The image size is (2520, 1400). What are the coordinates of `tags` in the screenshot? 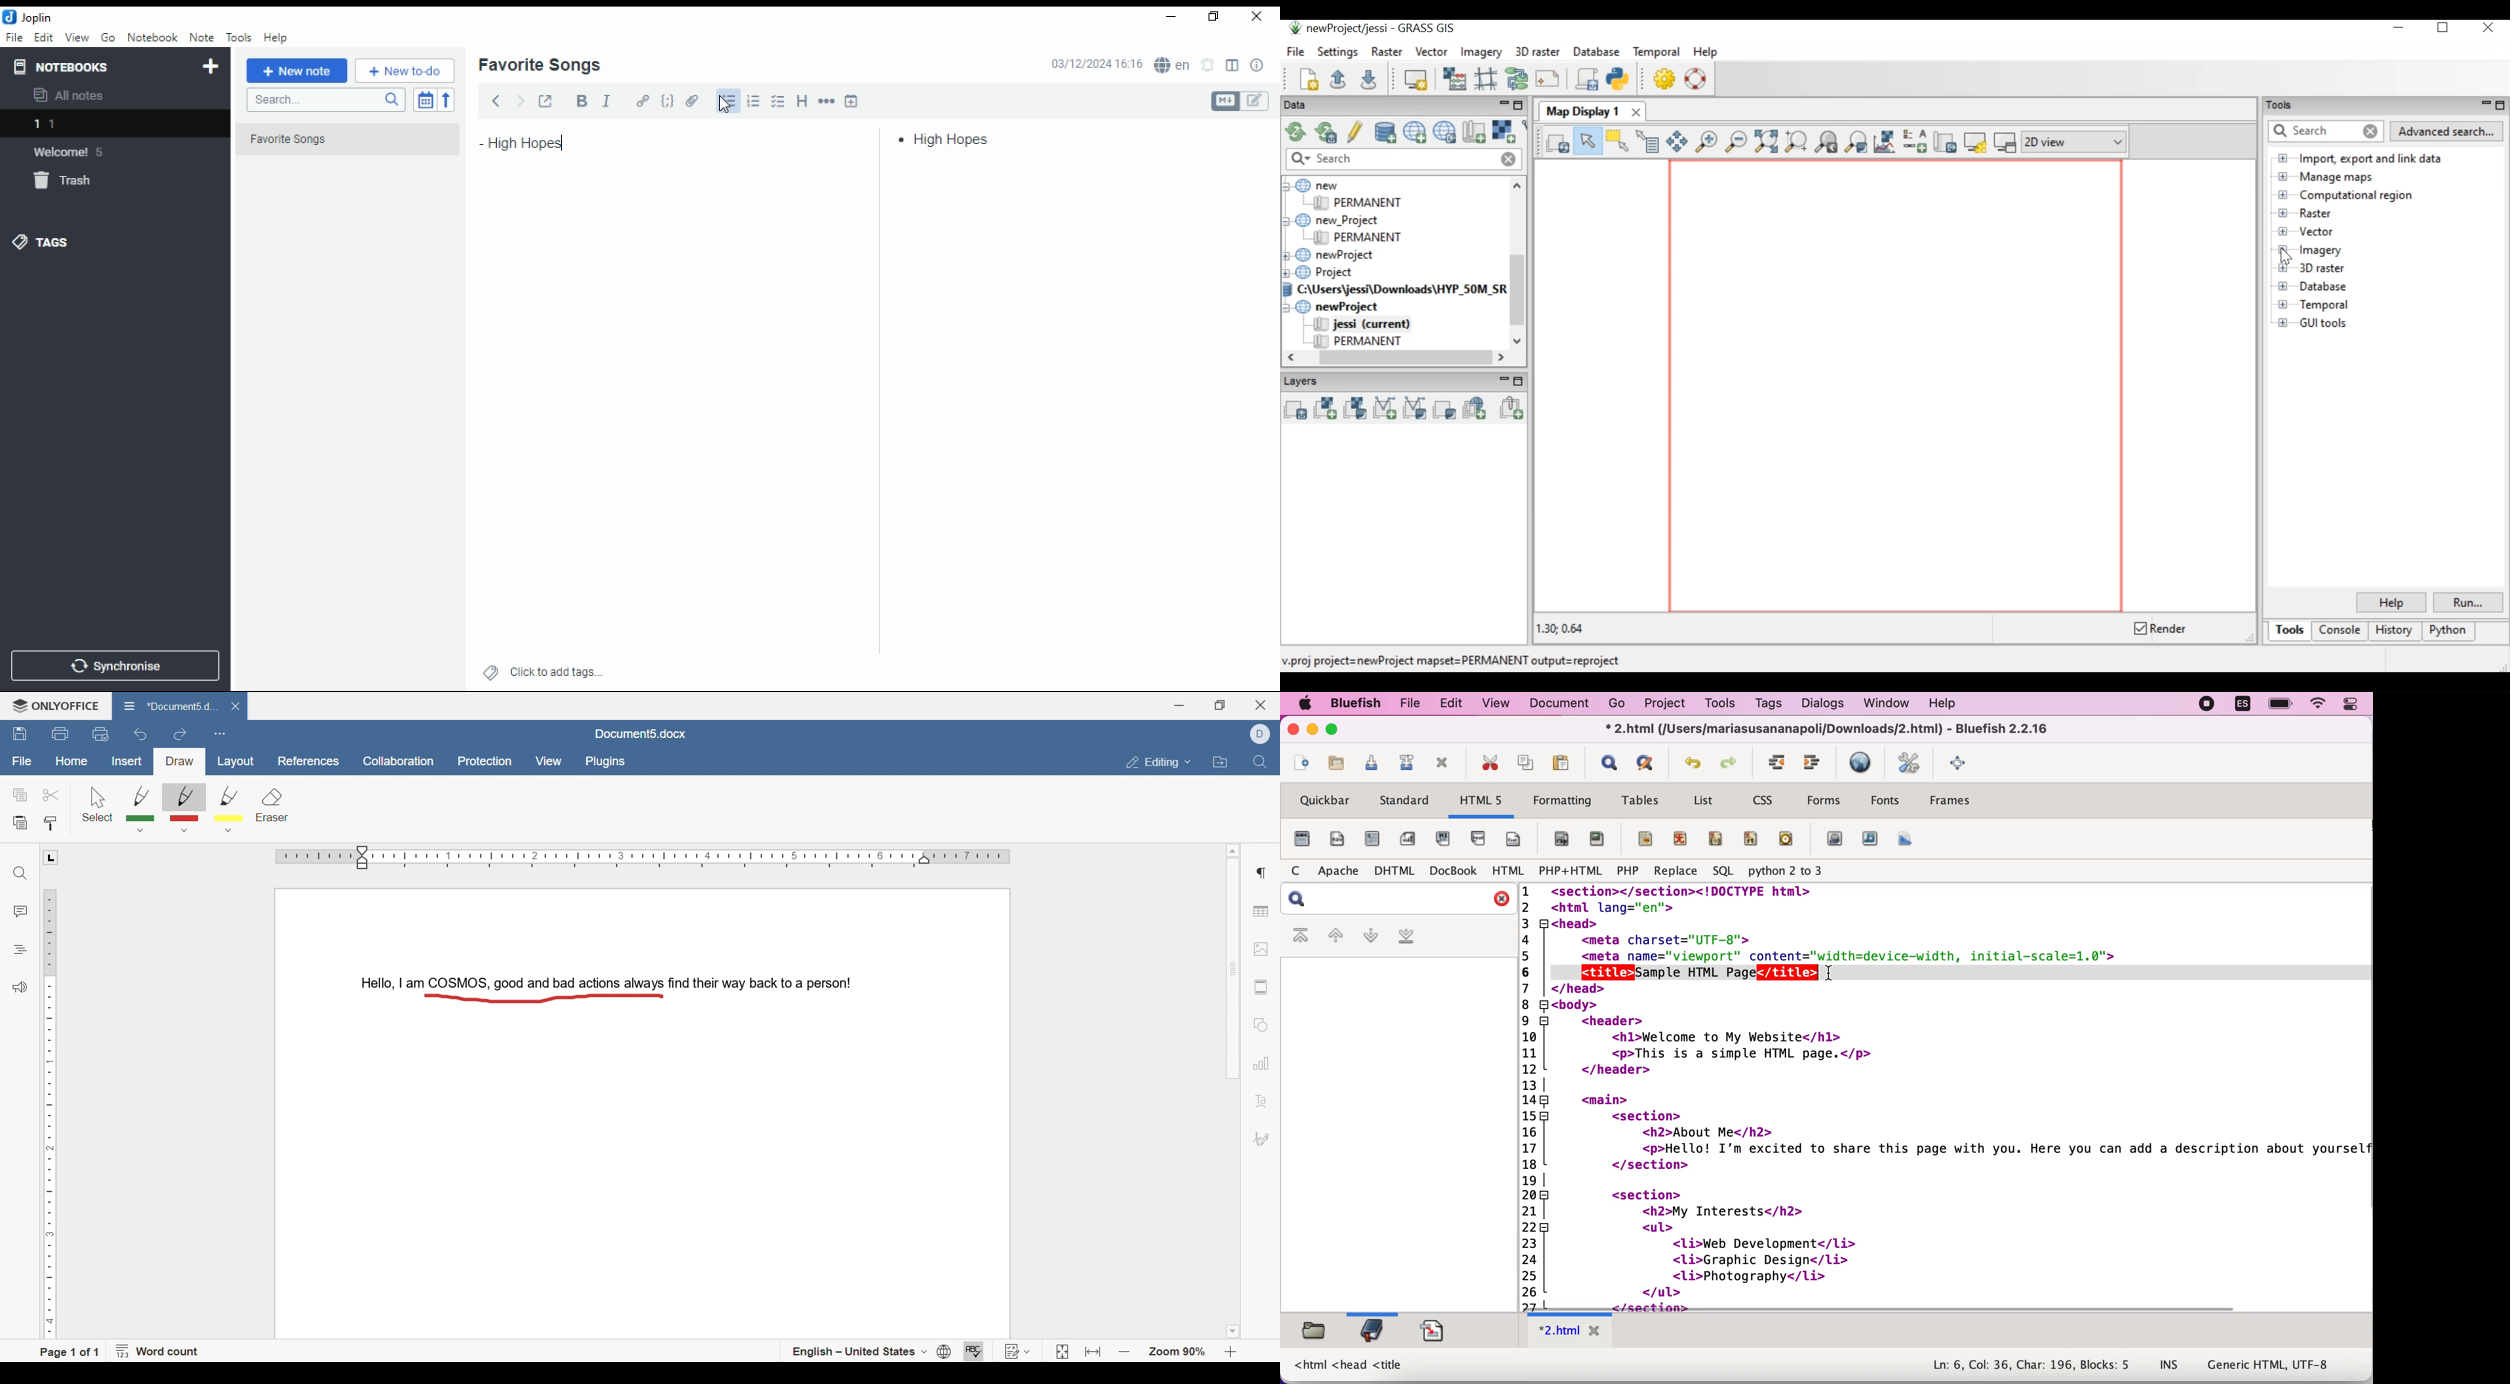 It's located at (41, 241).